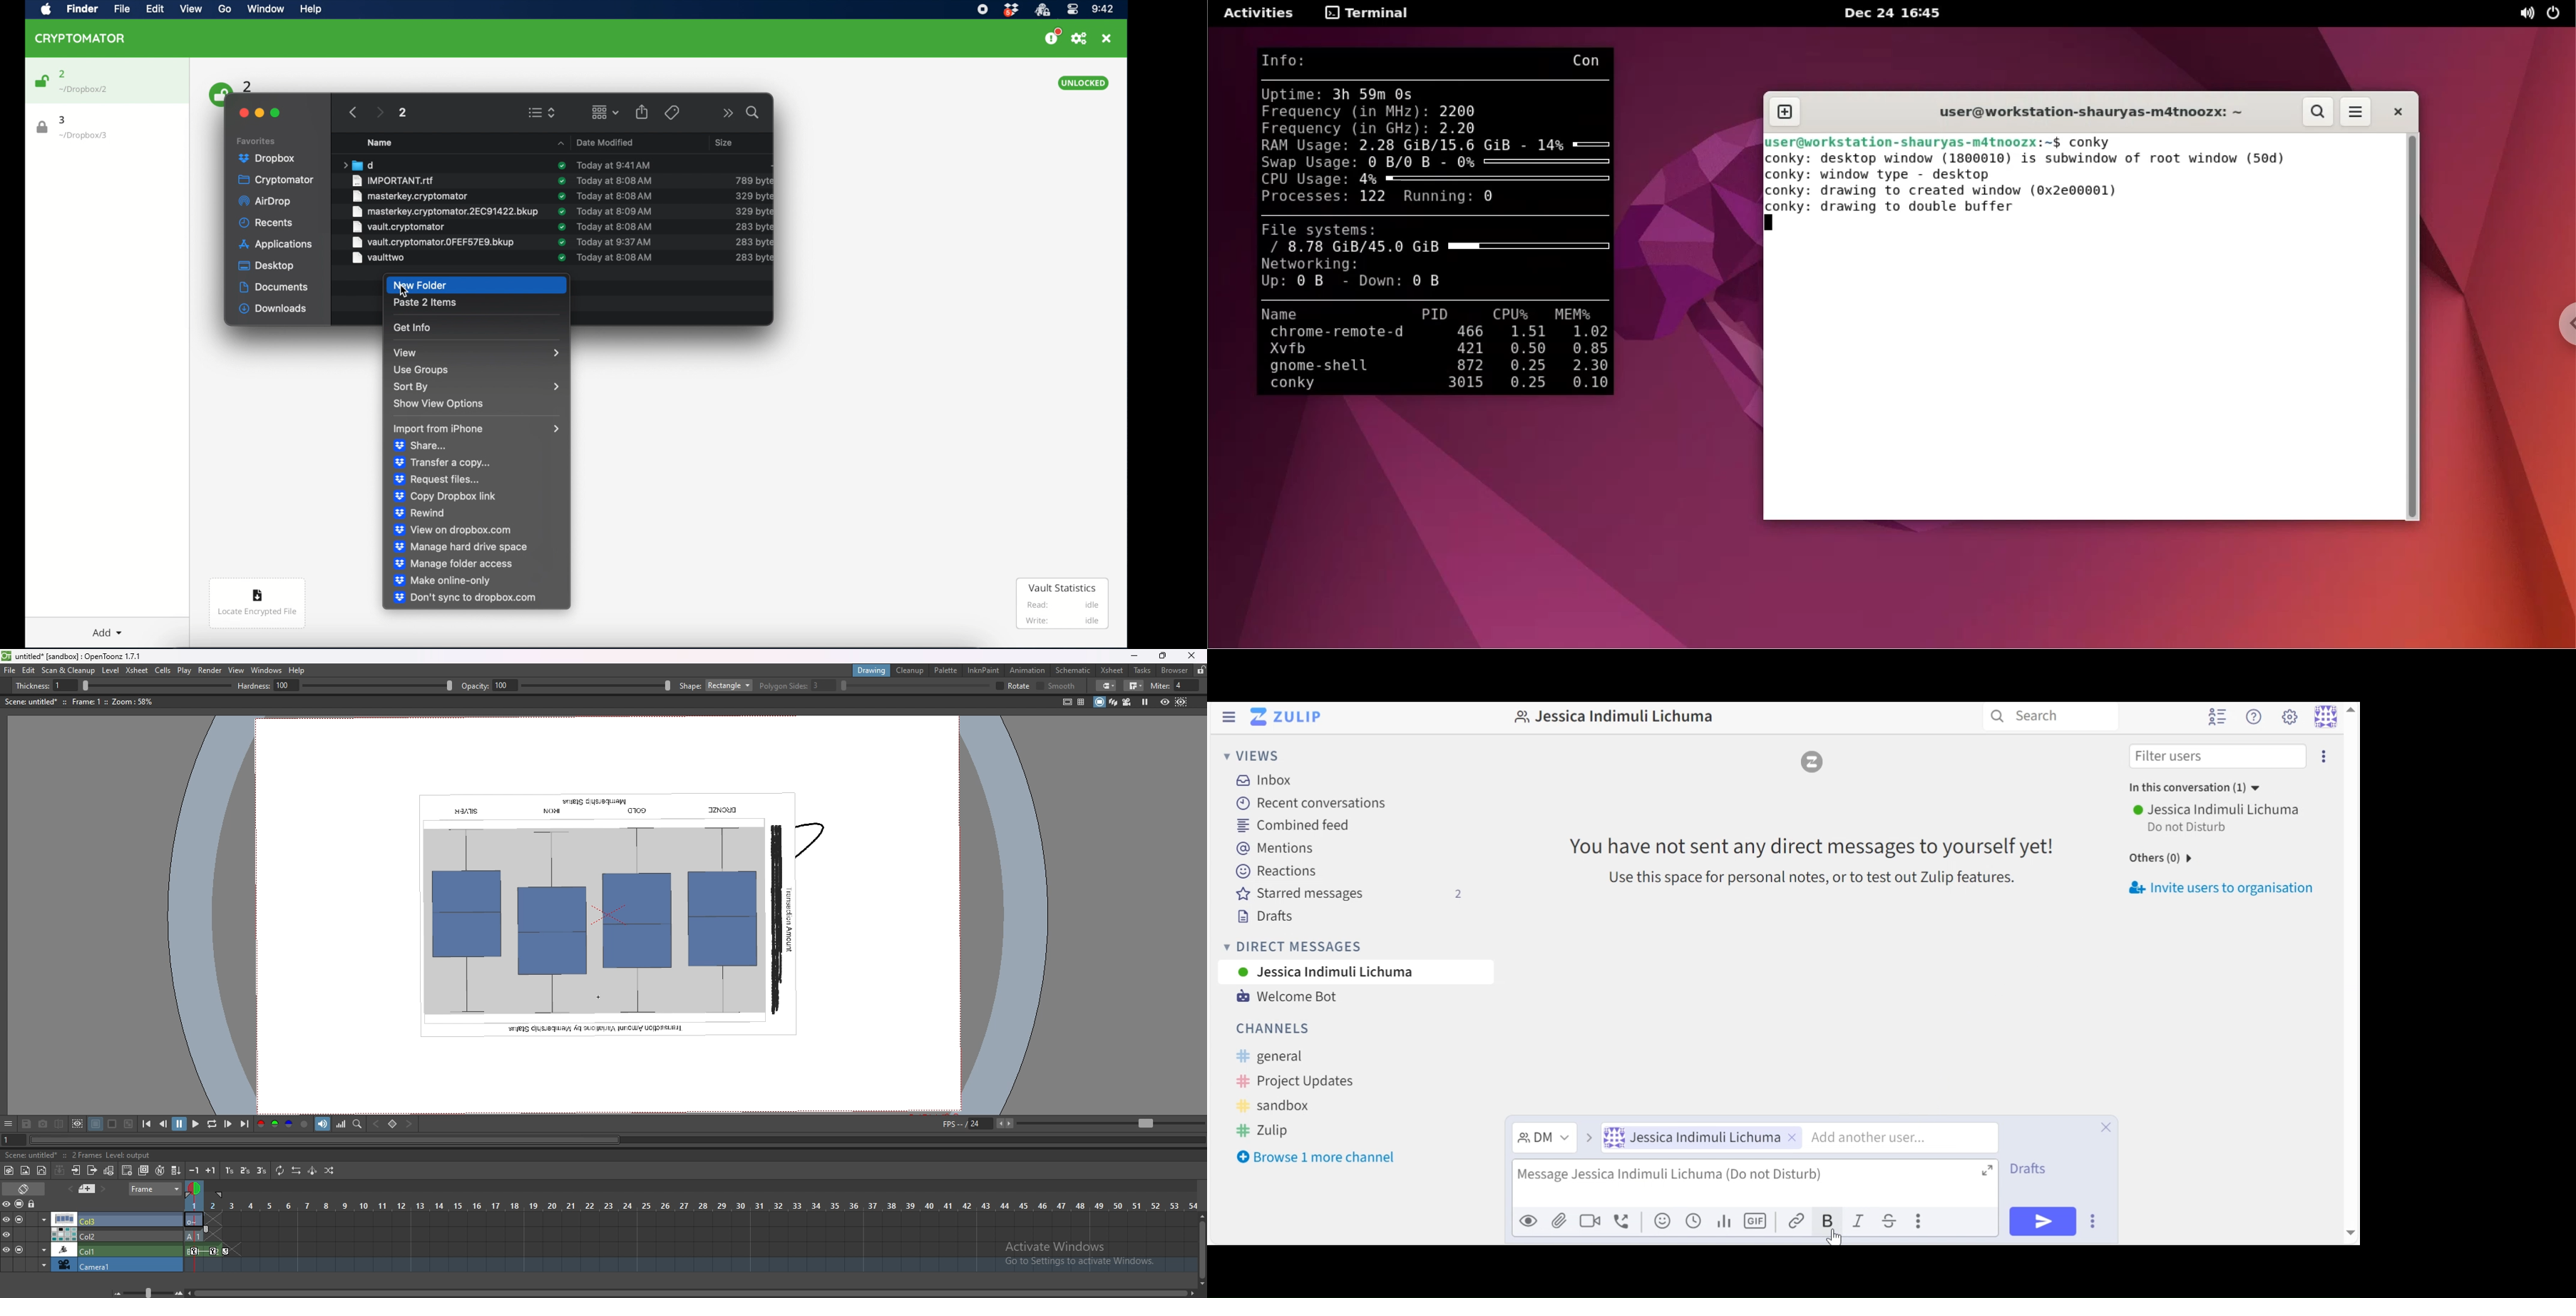 This screenshot has width=2576, height=1316. Describe the element at coordinates (1278, 1106) in the screenshot. I see `sandbox` at that location.